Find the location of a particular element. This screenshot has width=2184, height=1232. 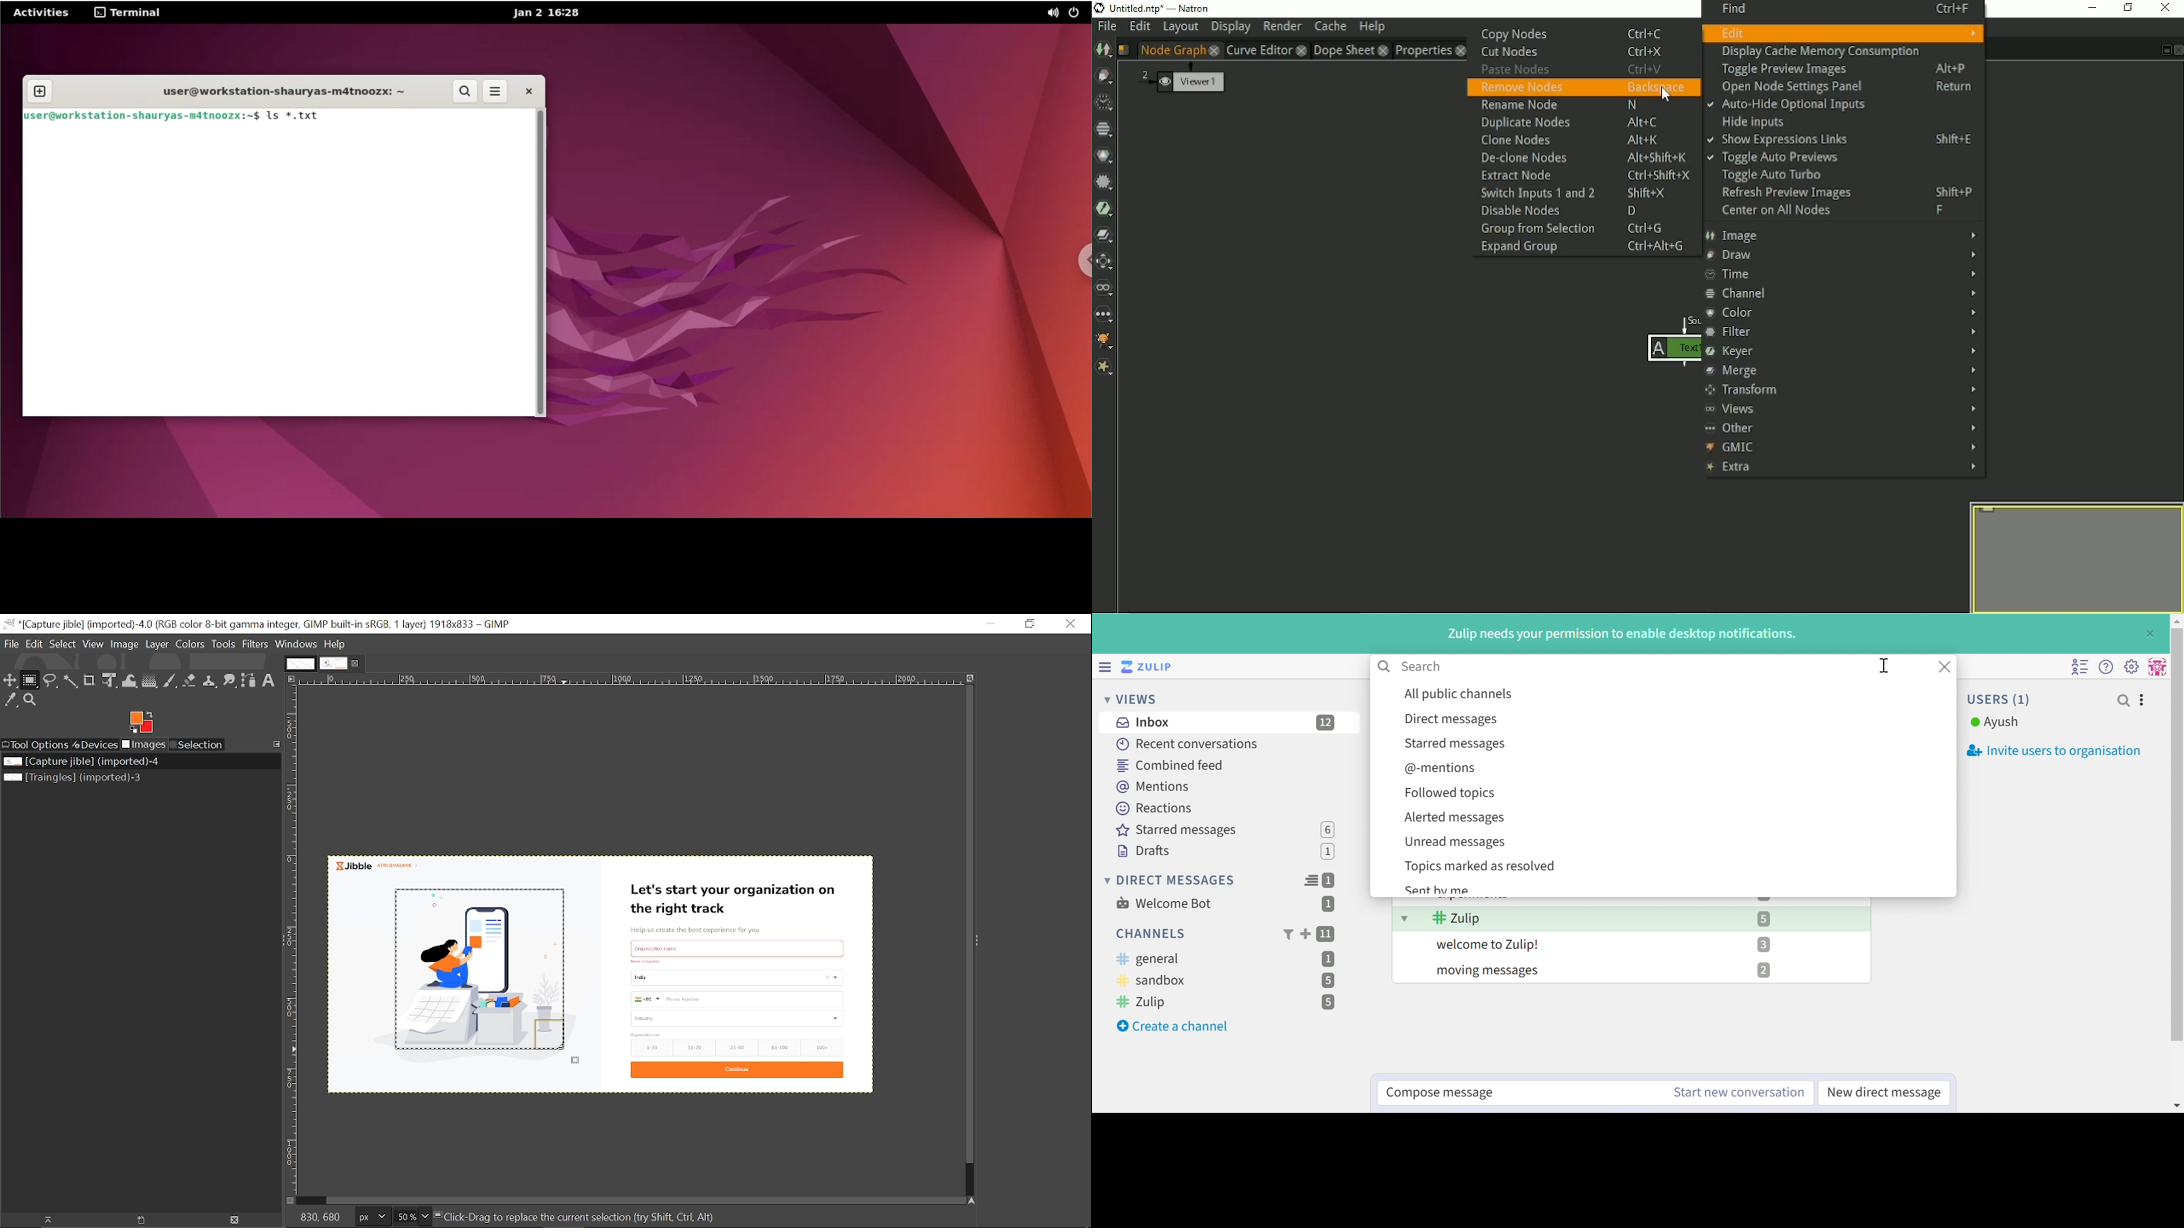

Search icon is located at coordinates (1385, 667).